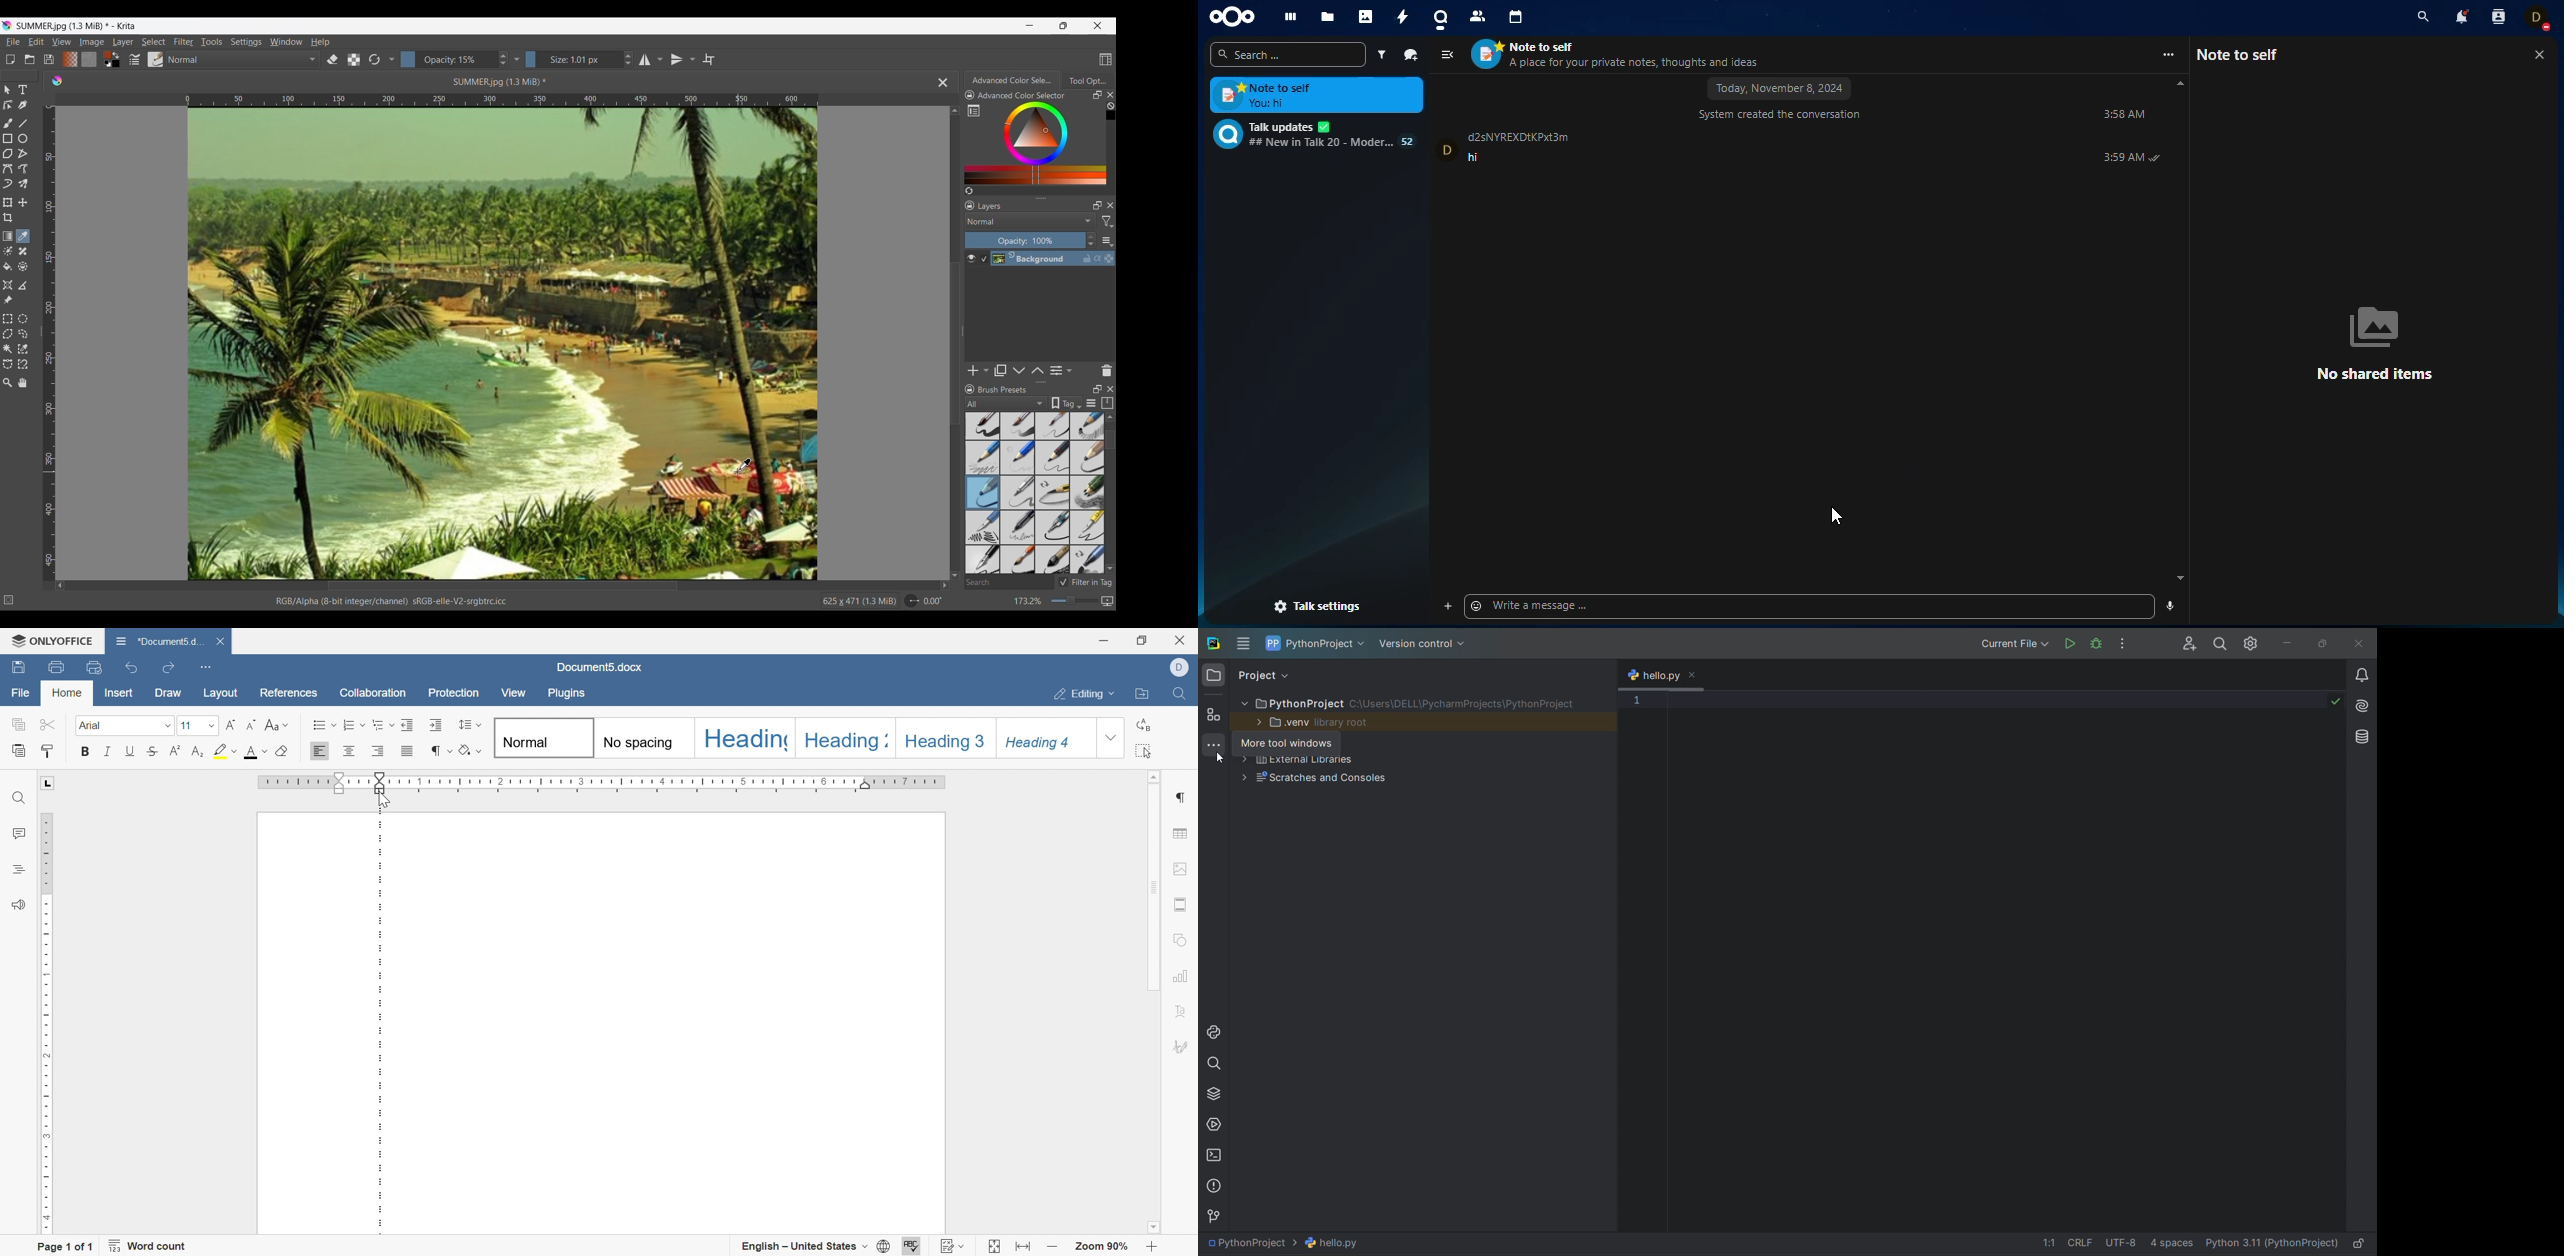  Describe the element at coordinates (9, 124) in the screenshot. I see `Freehand brush tool` at that location.